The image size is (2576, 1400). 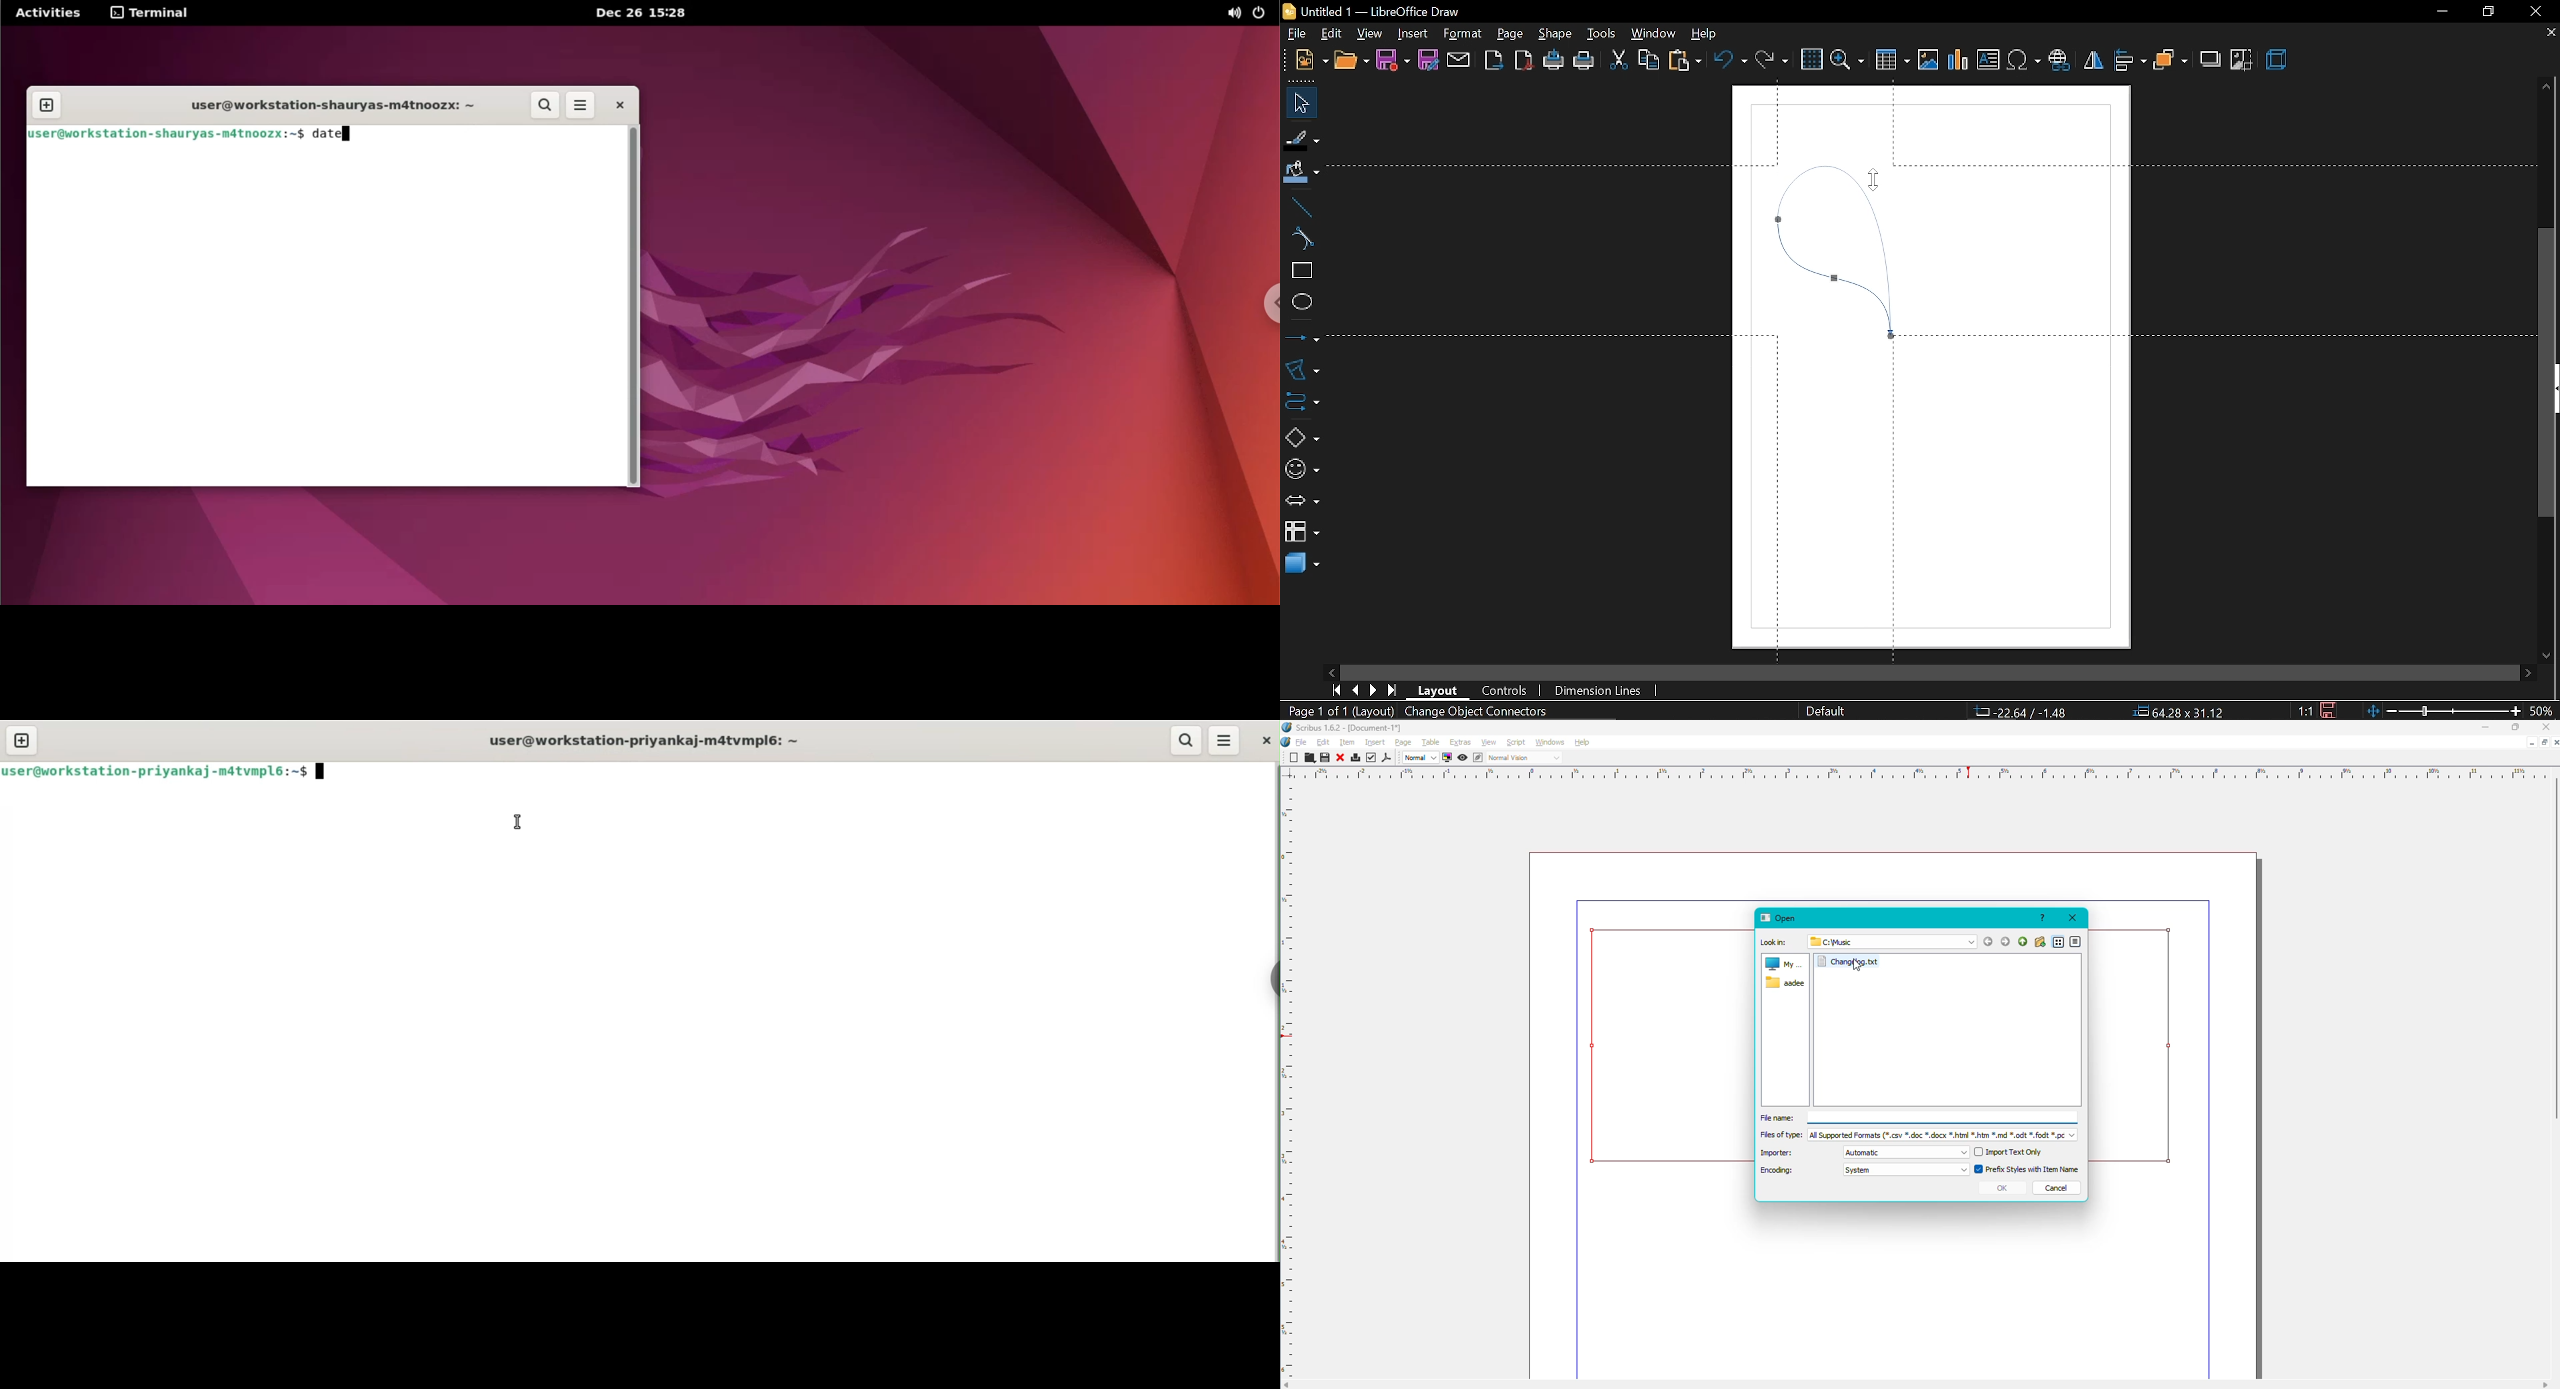 I want to click on file, so click(x=1293, y=33).